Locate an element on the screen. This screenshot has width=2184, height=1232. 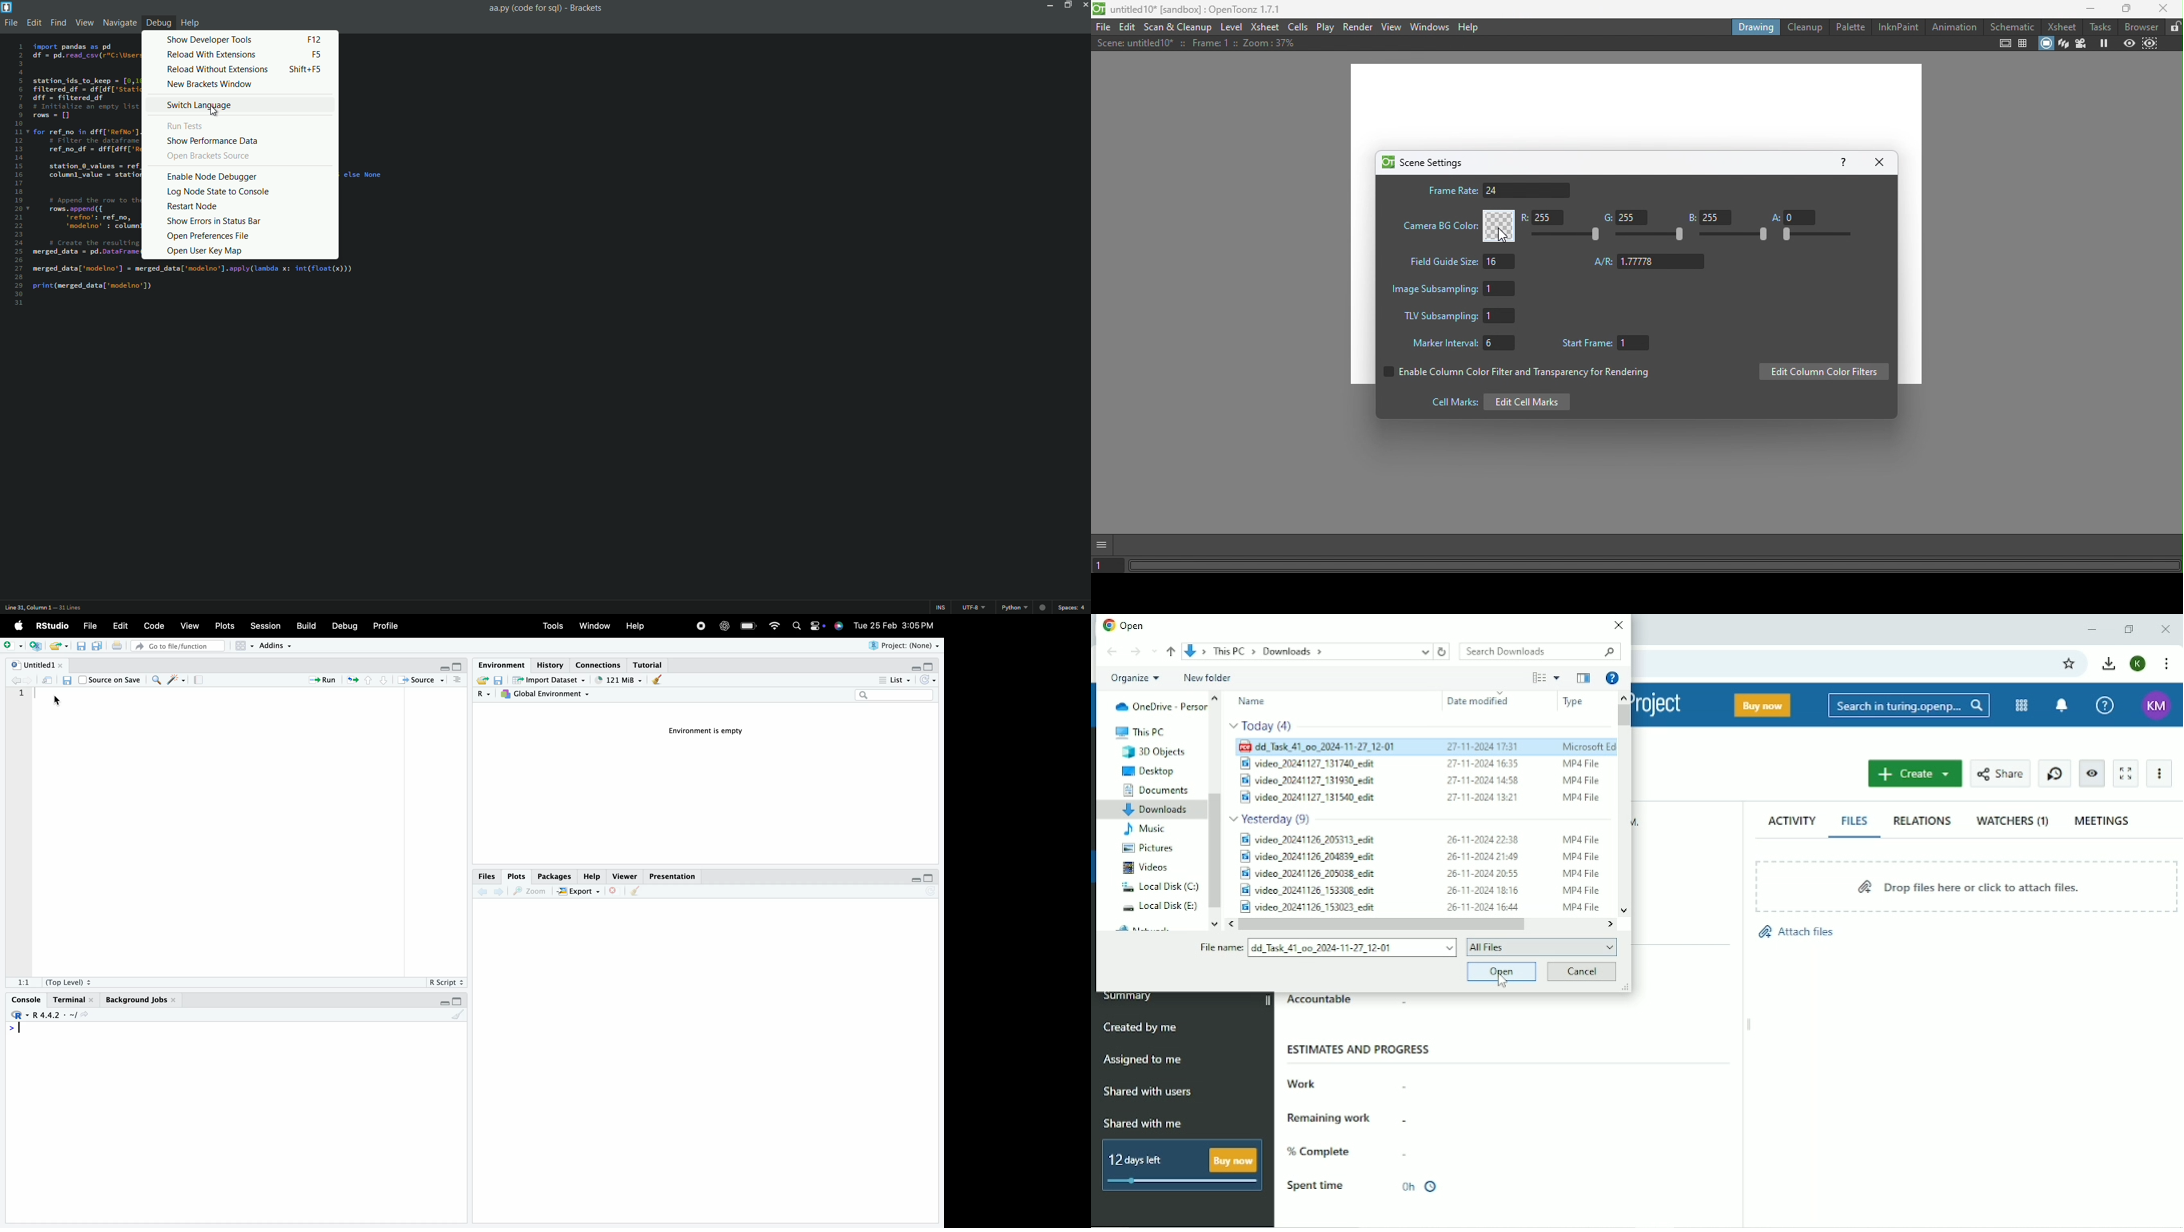
Maximize is located at coordinates (457, 1001).